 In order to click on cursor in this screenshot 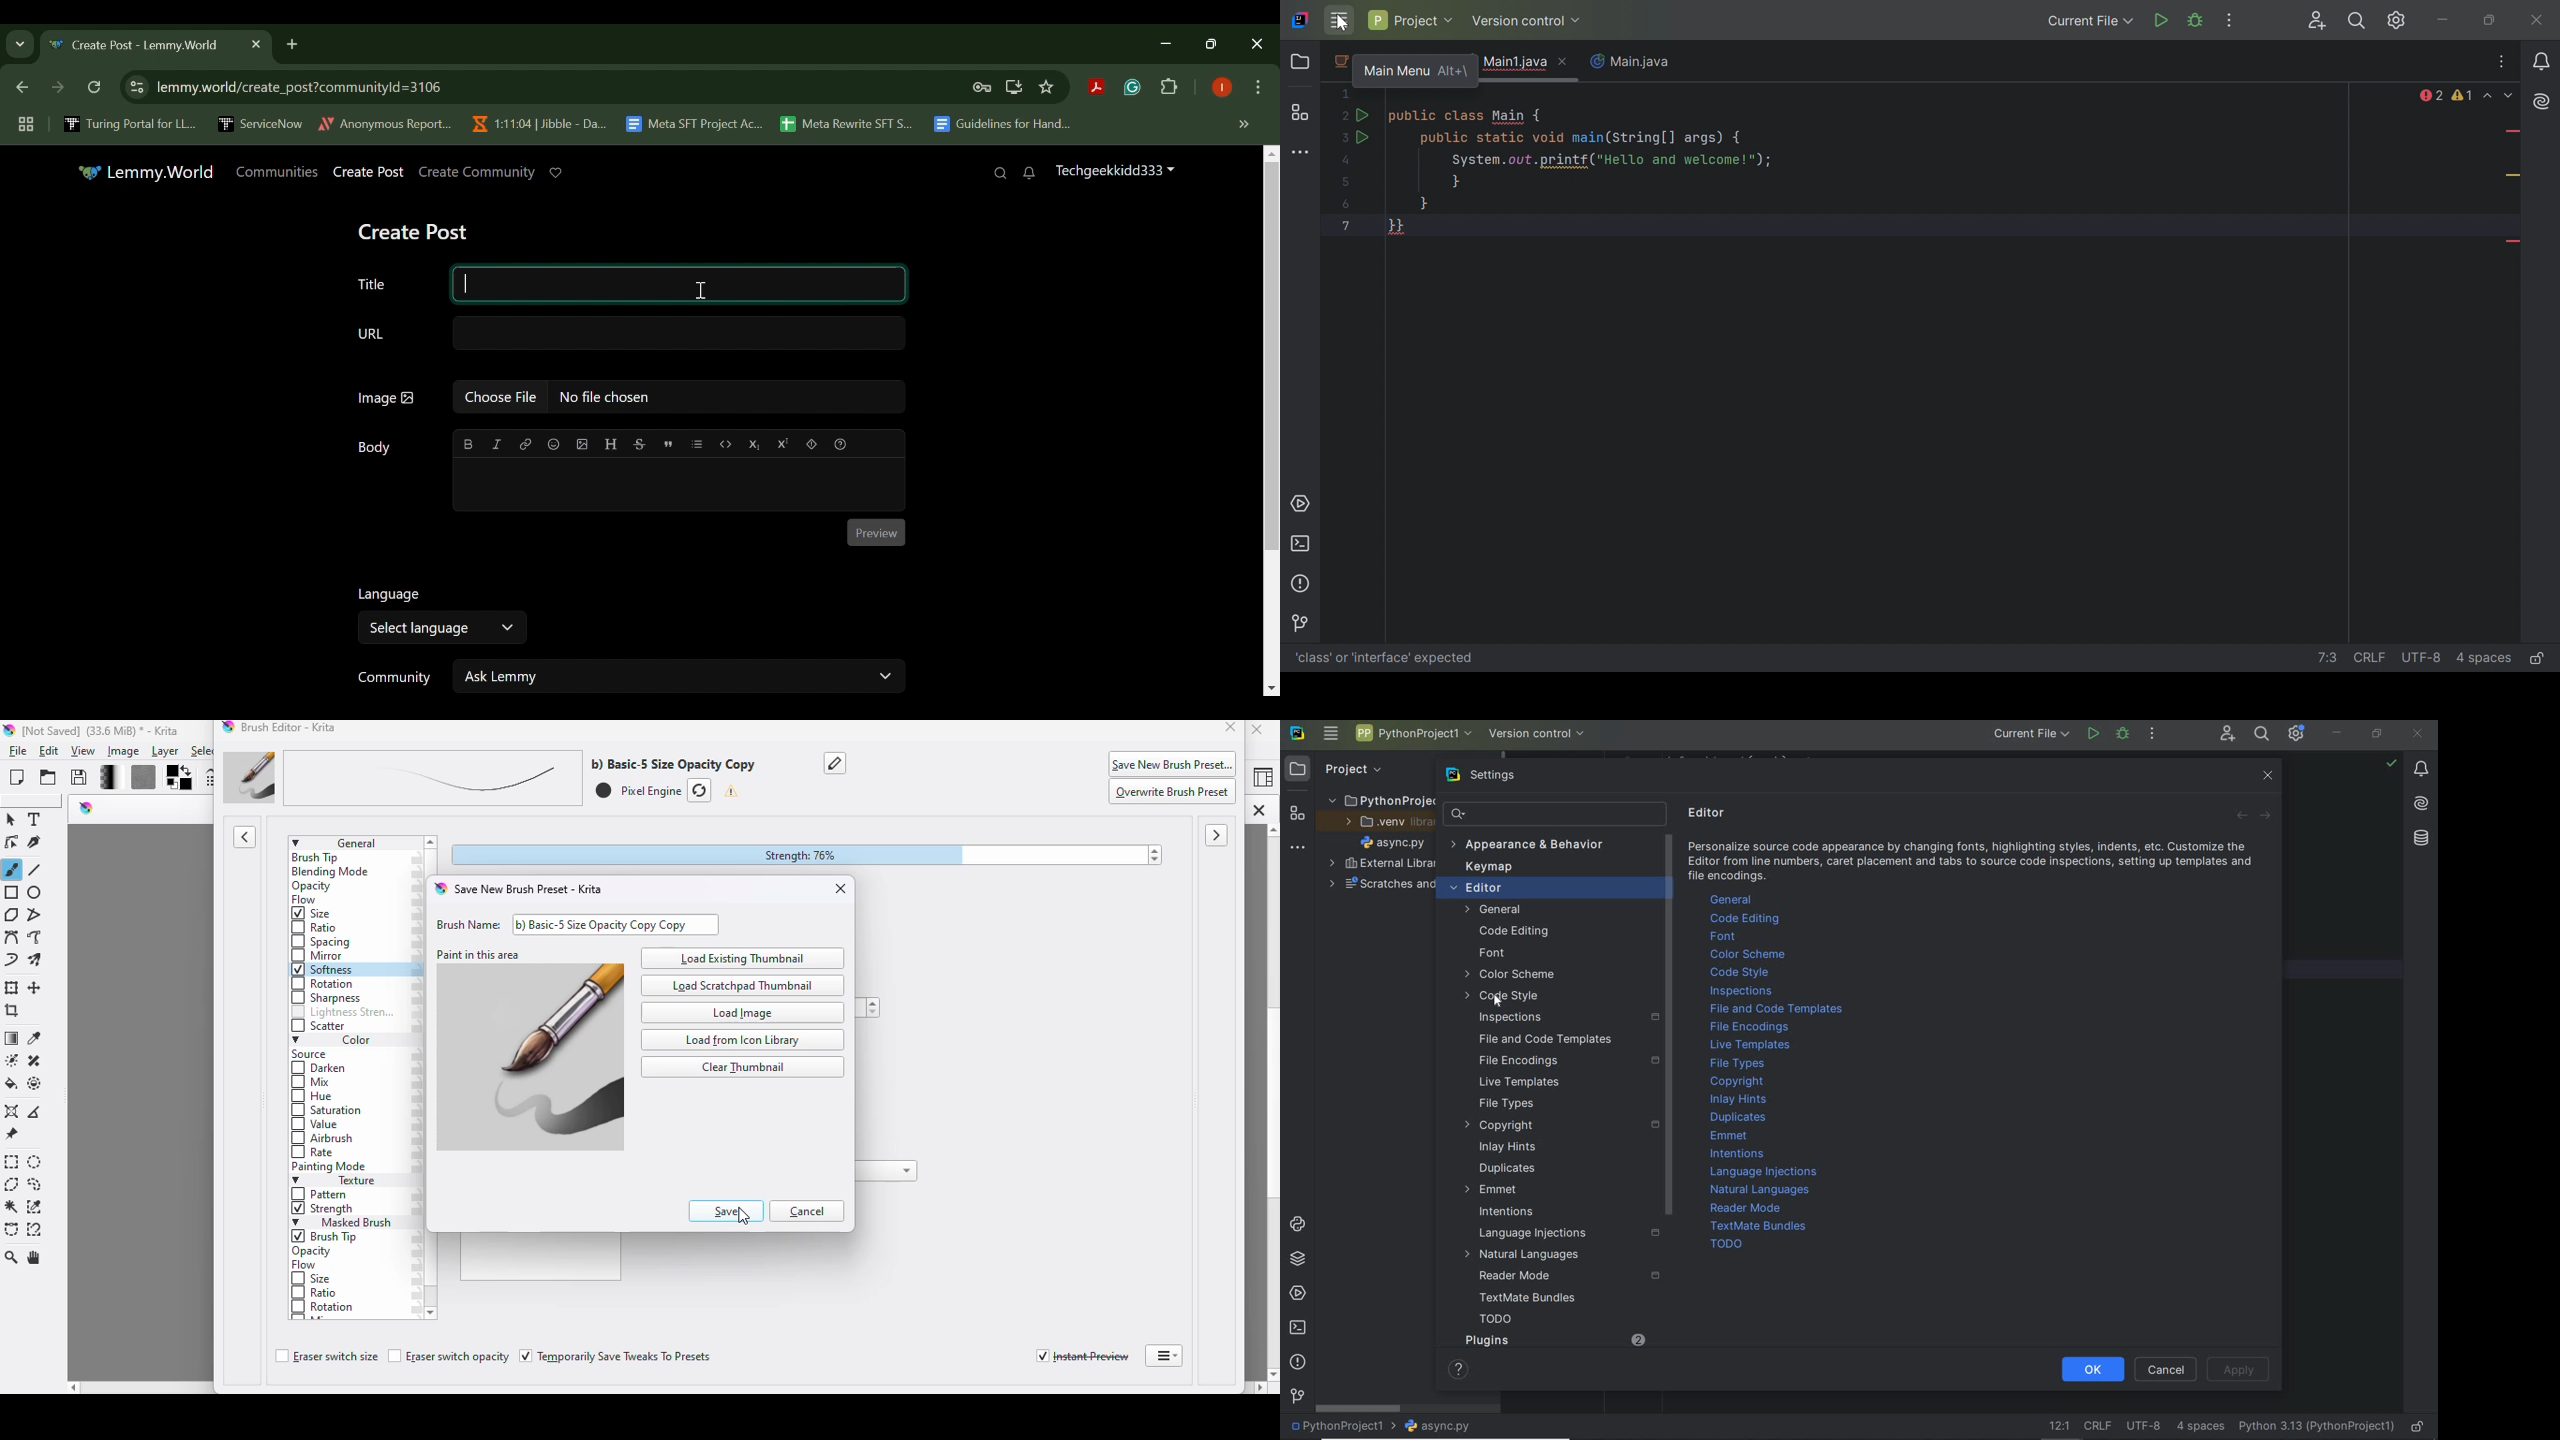, I will do `click(745, 1216)`.